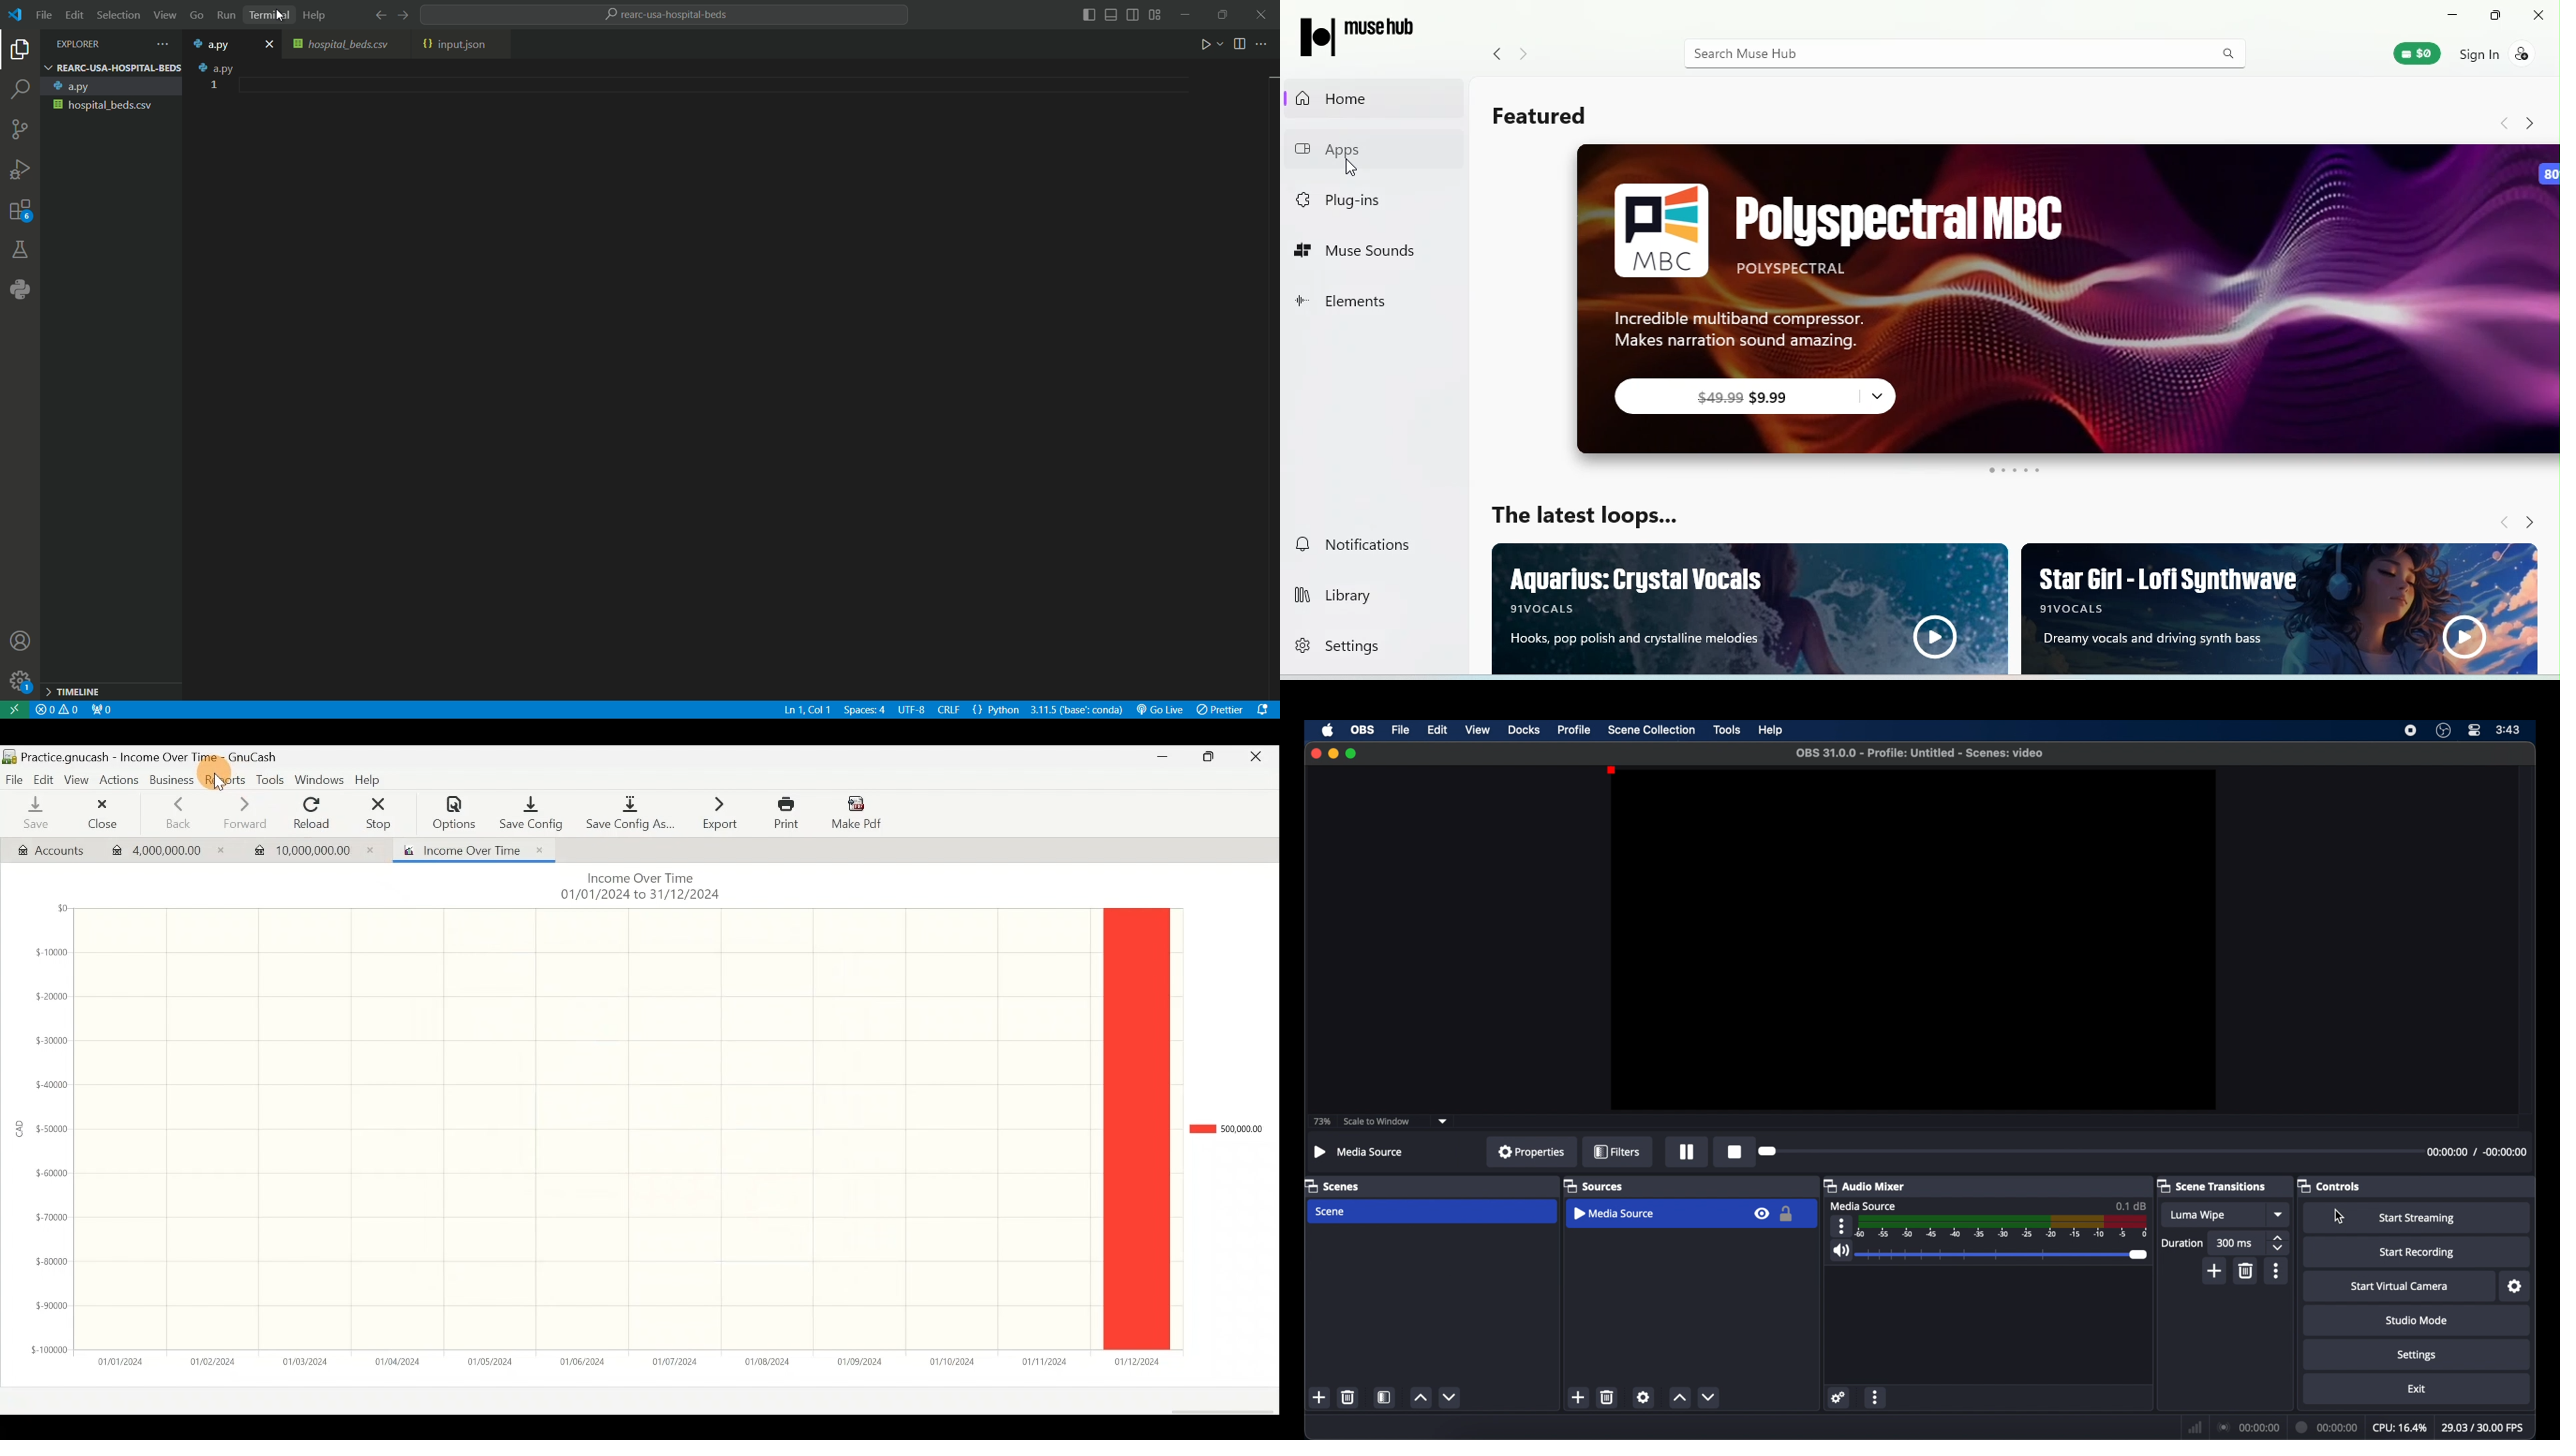  What do you see at coordinates (1744, 328) in the screenshot?
I see `J
Incredible multiband compressor.
Makes narration sound amazing.` at bounding box center [1744, 328].